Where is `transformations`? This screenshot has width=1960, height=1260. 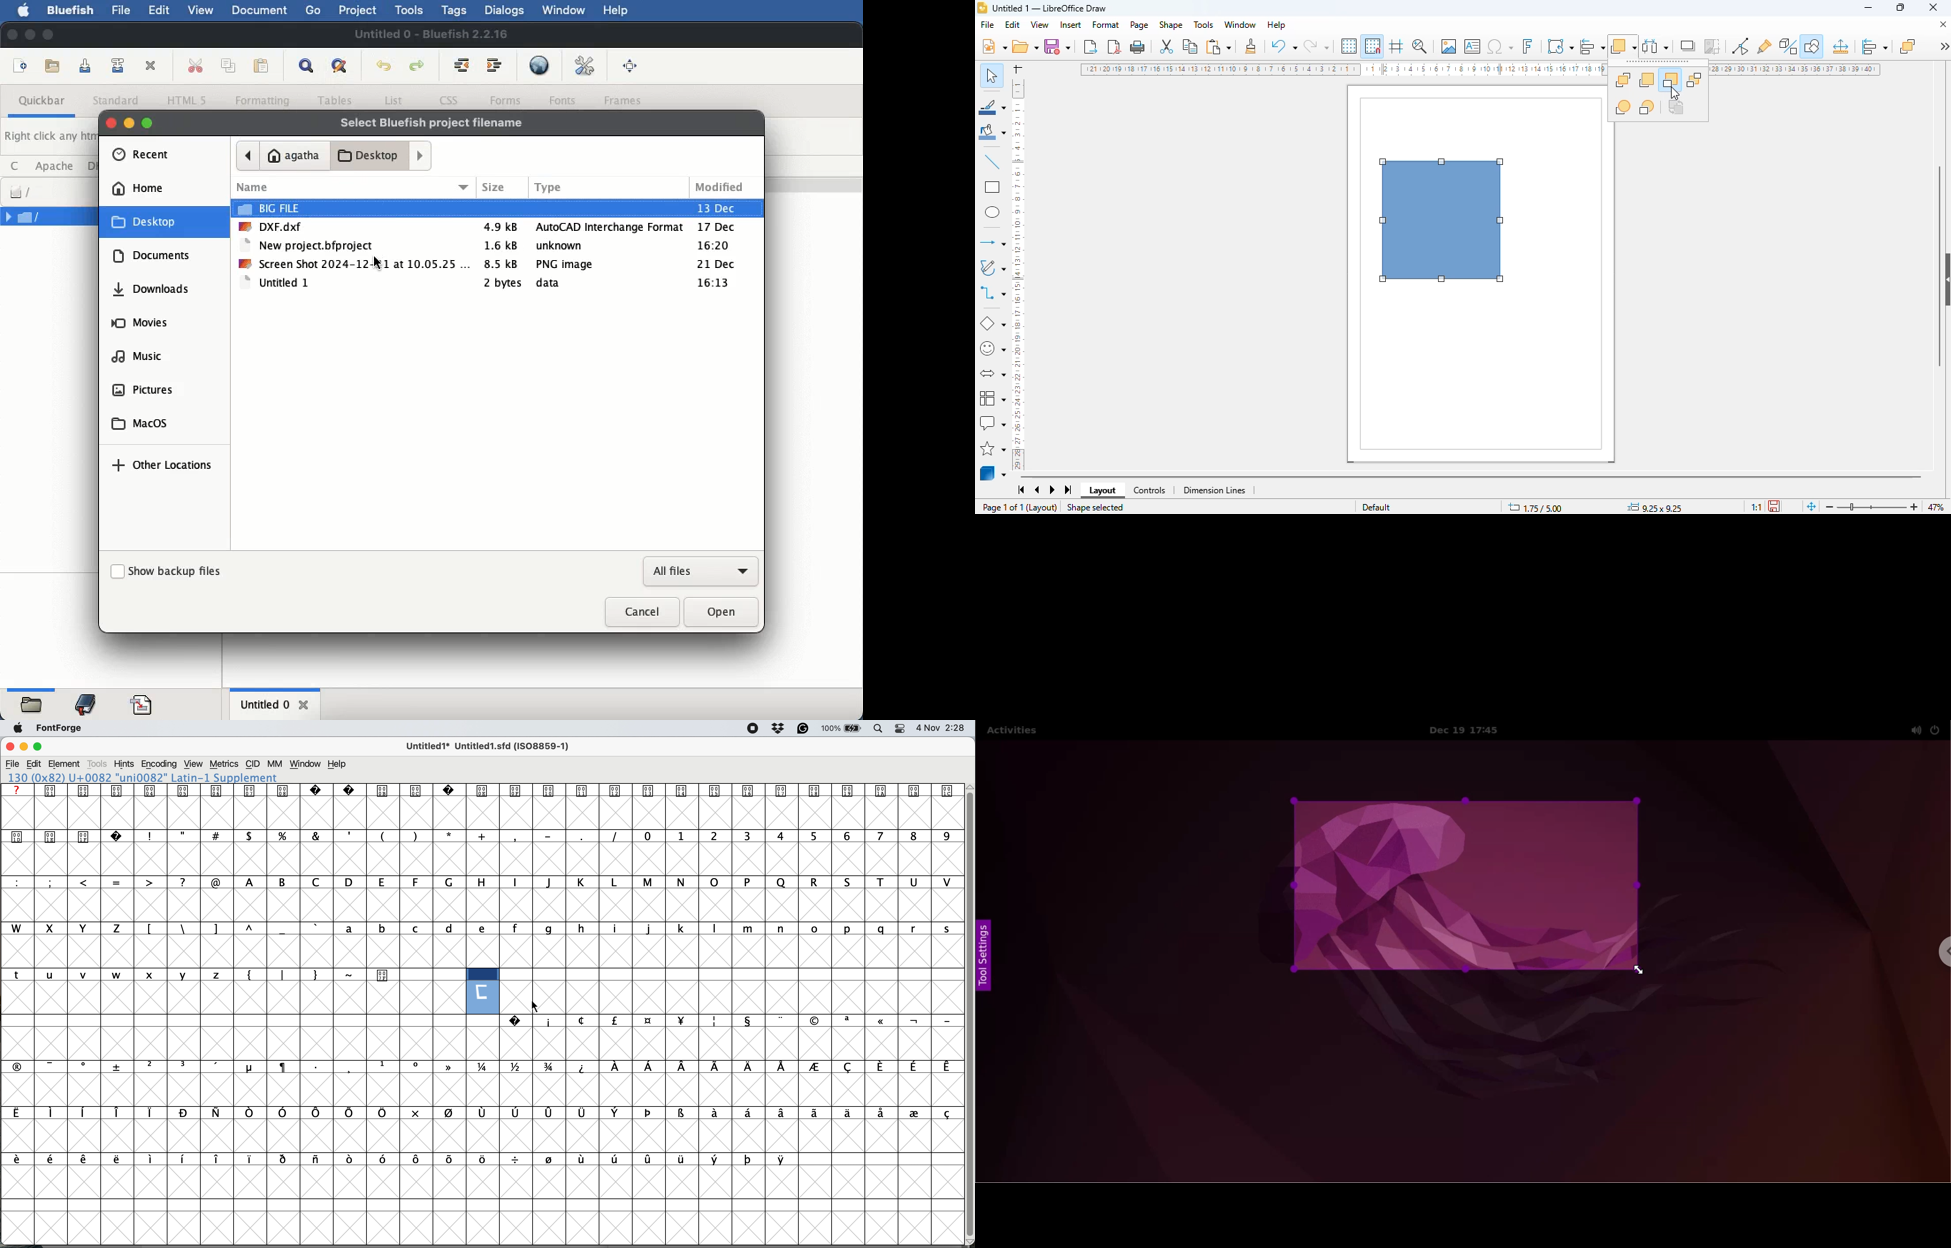 transformations is located at coordinates (1561, 46).